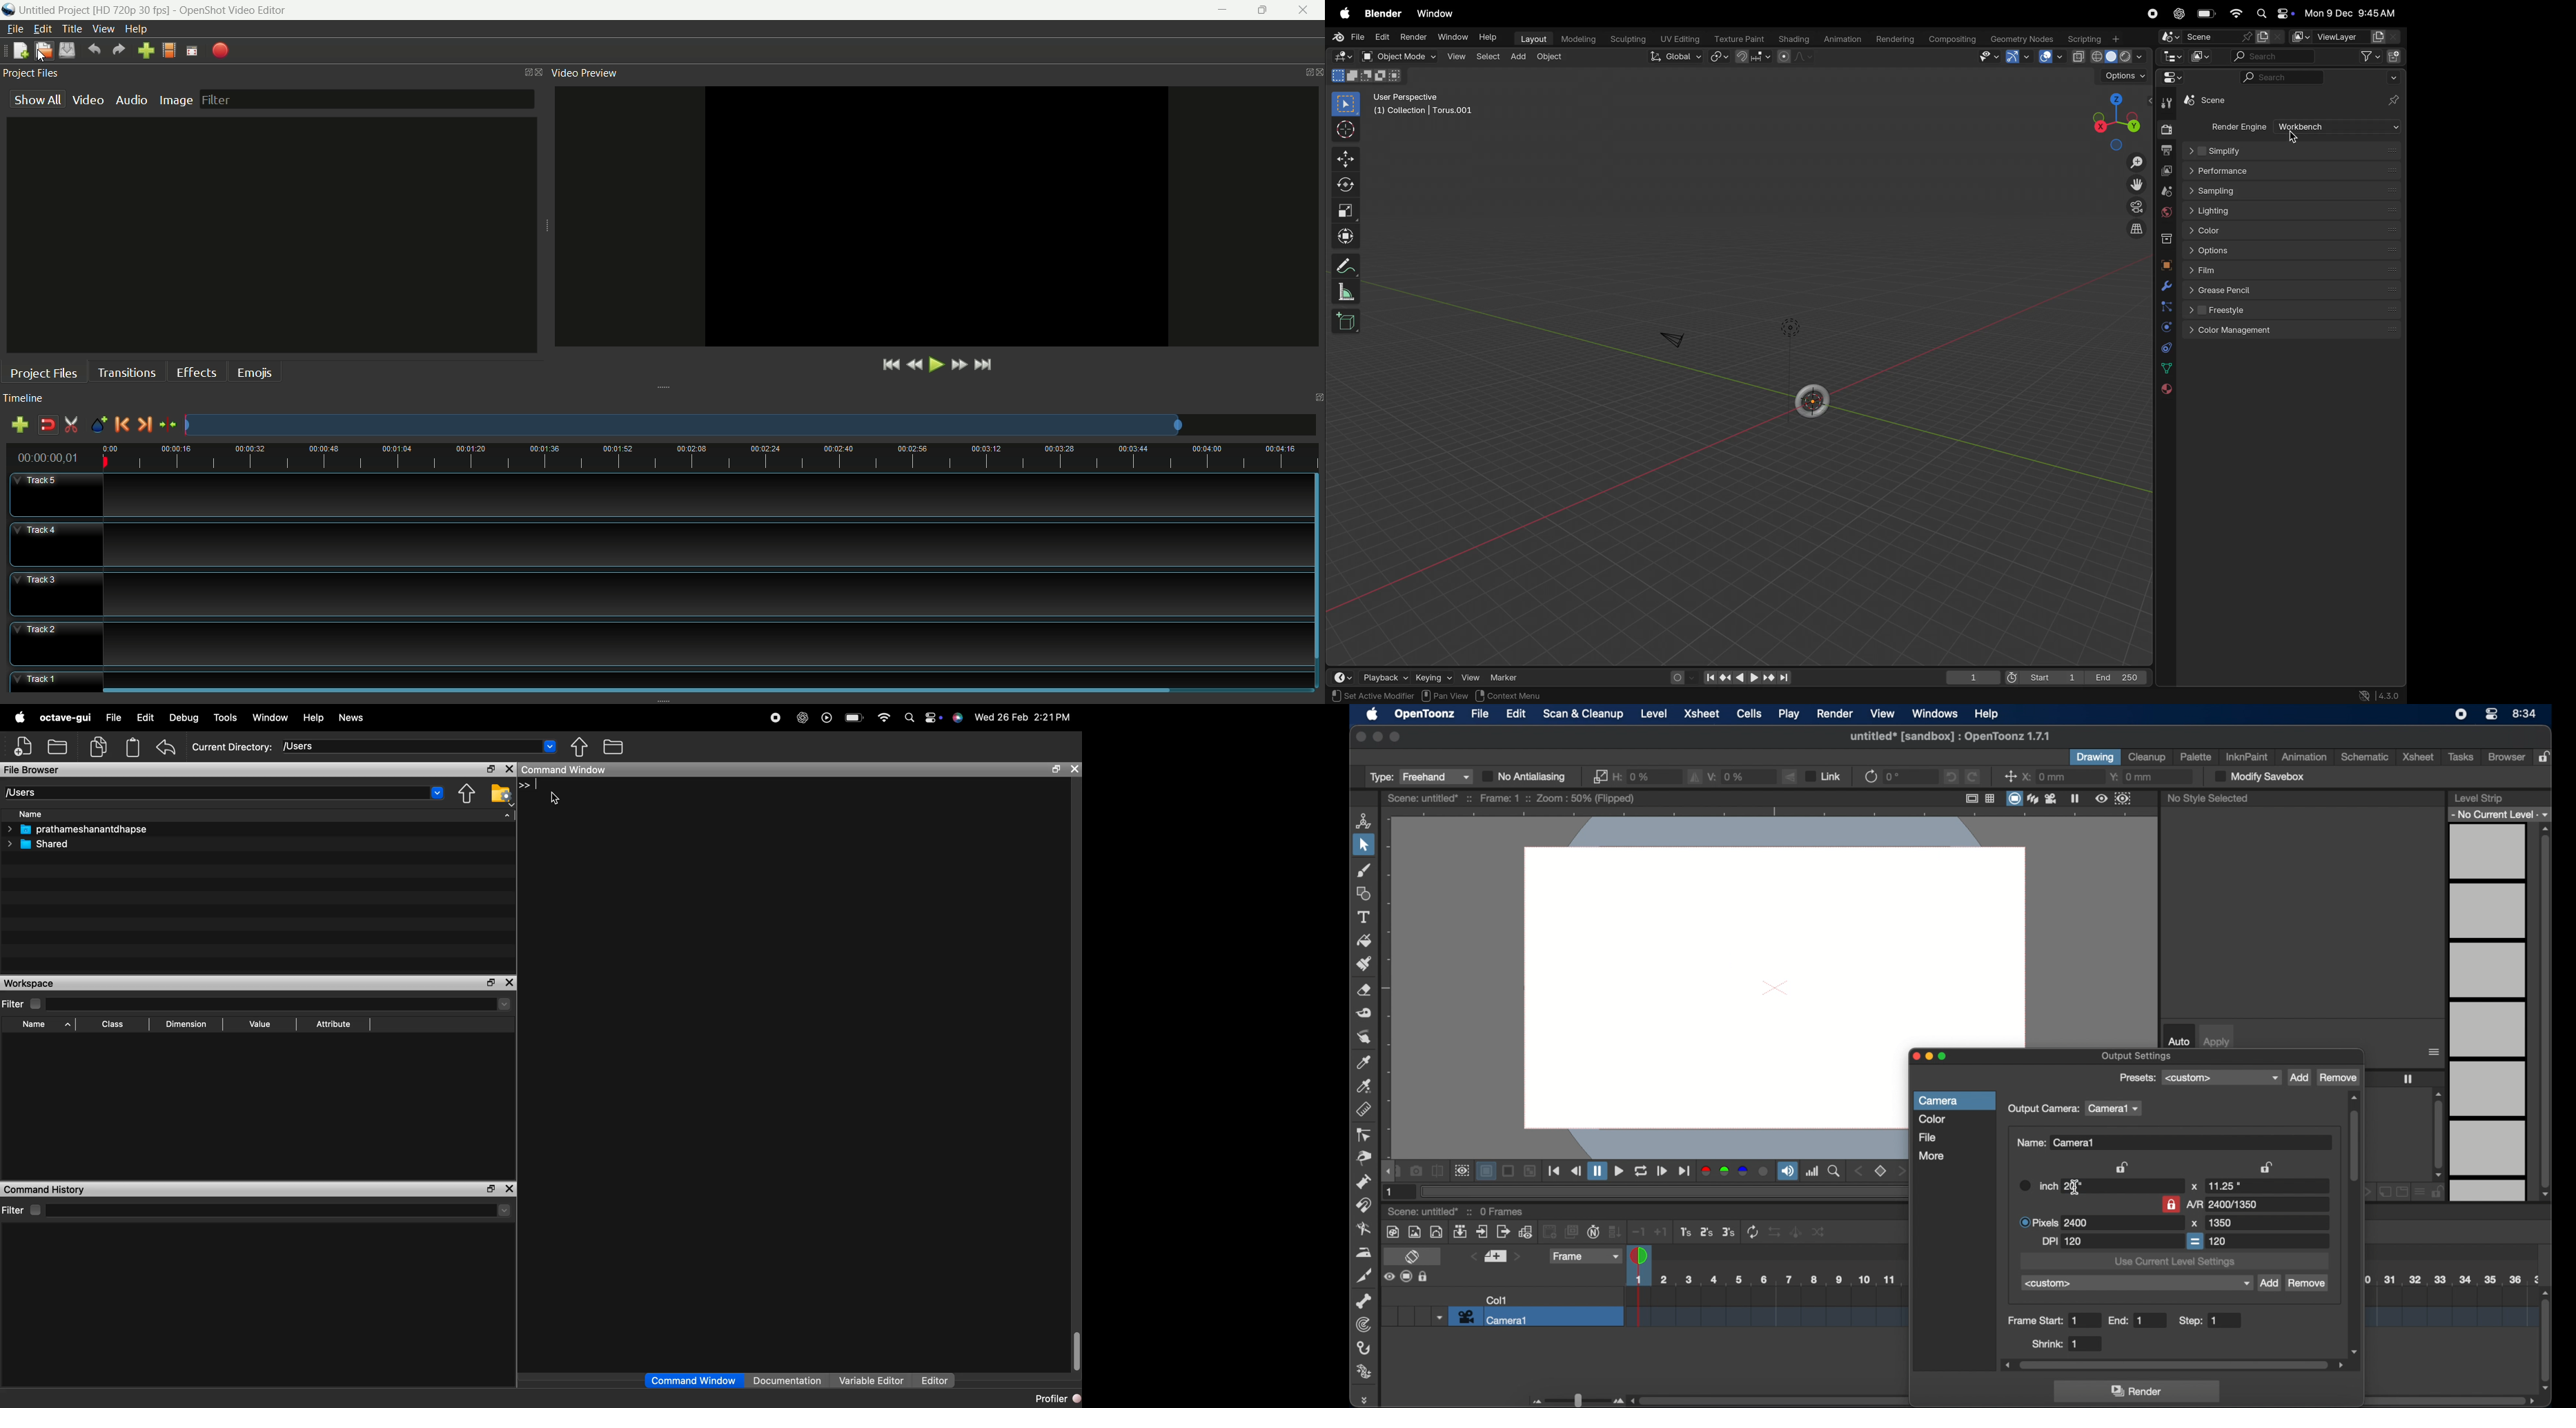 The image size is (2576, 1428). Describe the element at coordinates (1834, 714) in the screenshot. I see `render` at that location.